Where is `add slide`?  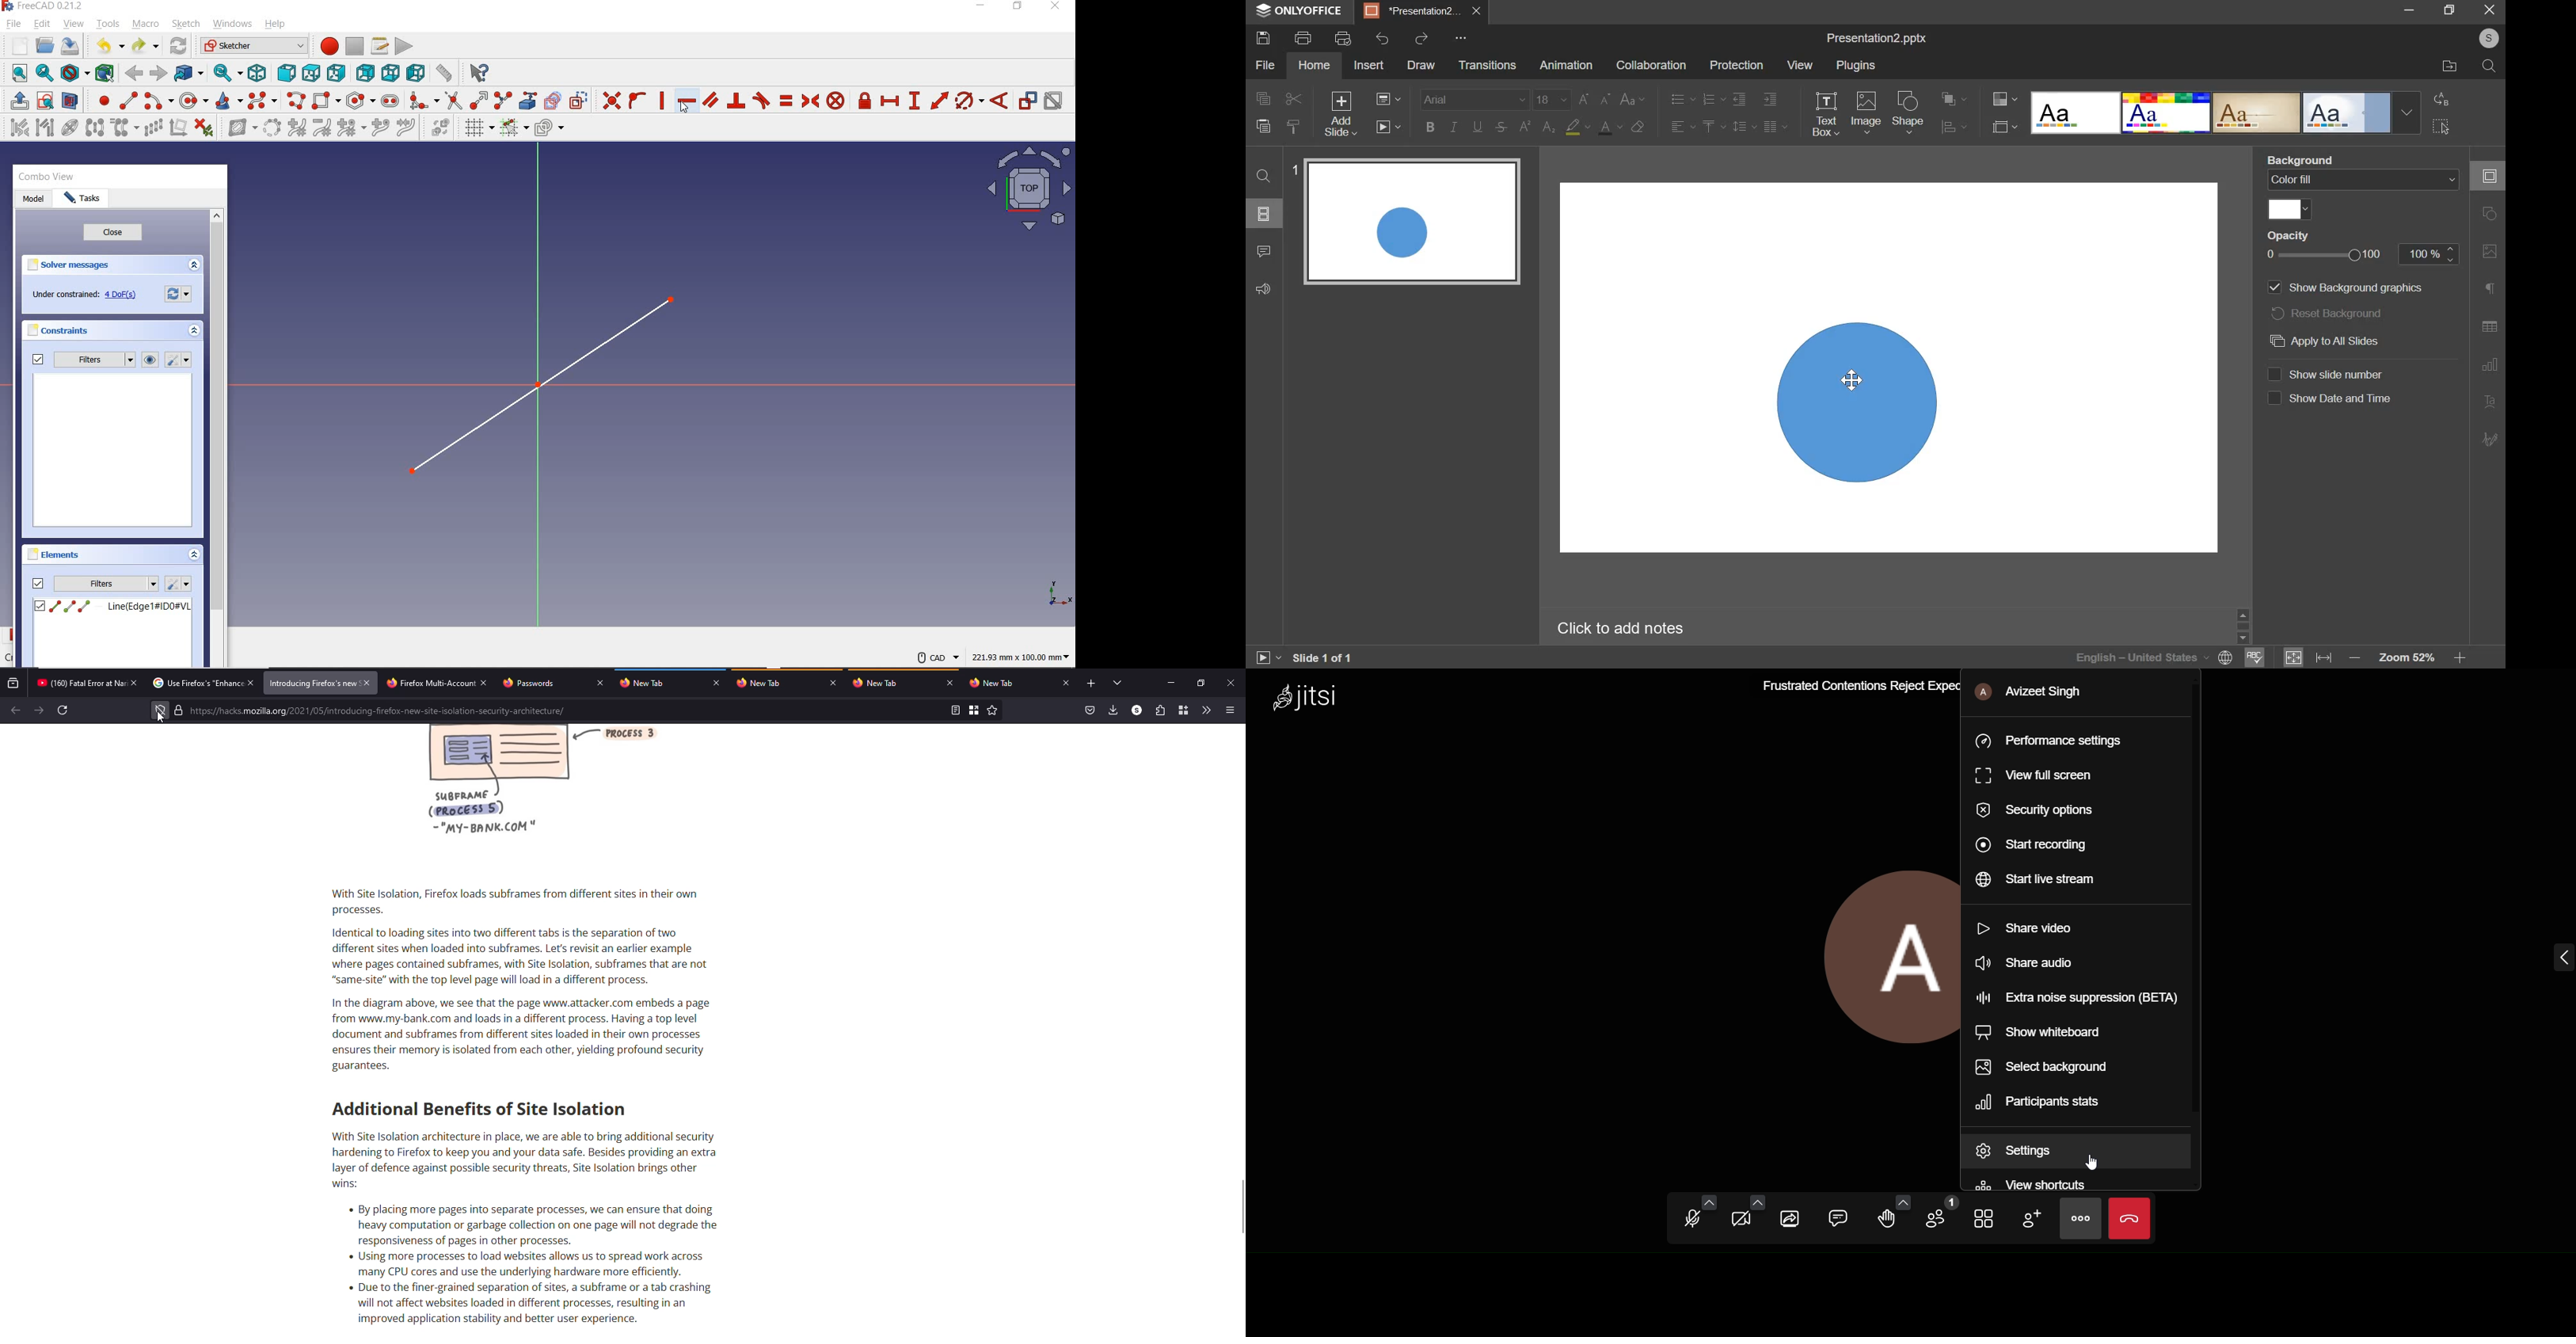
add slide is located at coordinates (1341, 114).